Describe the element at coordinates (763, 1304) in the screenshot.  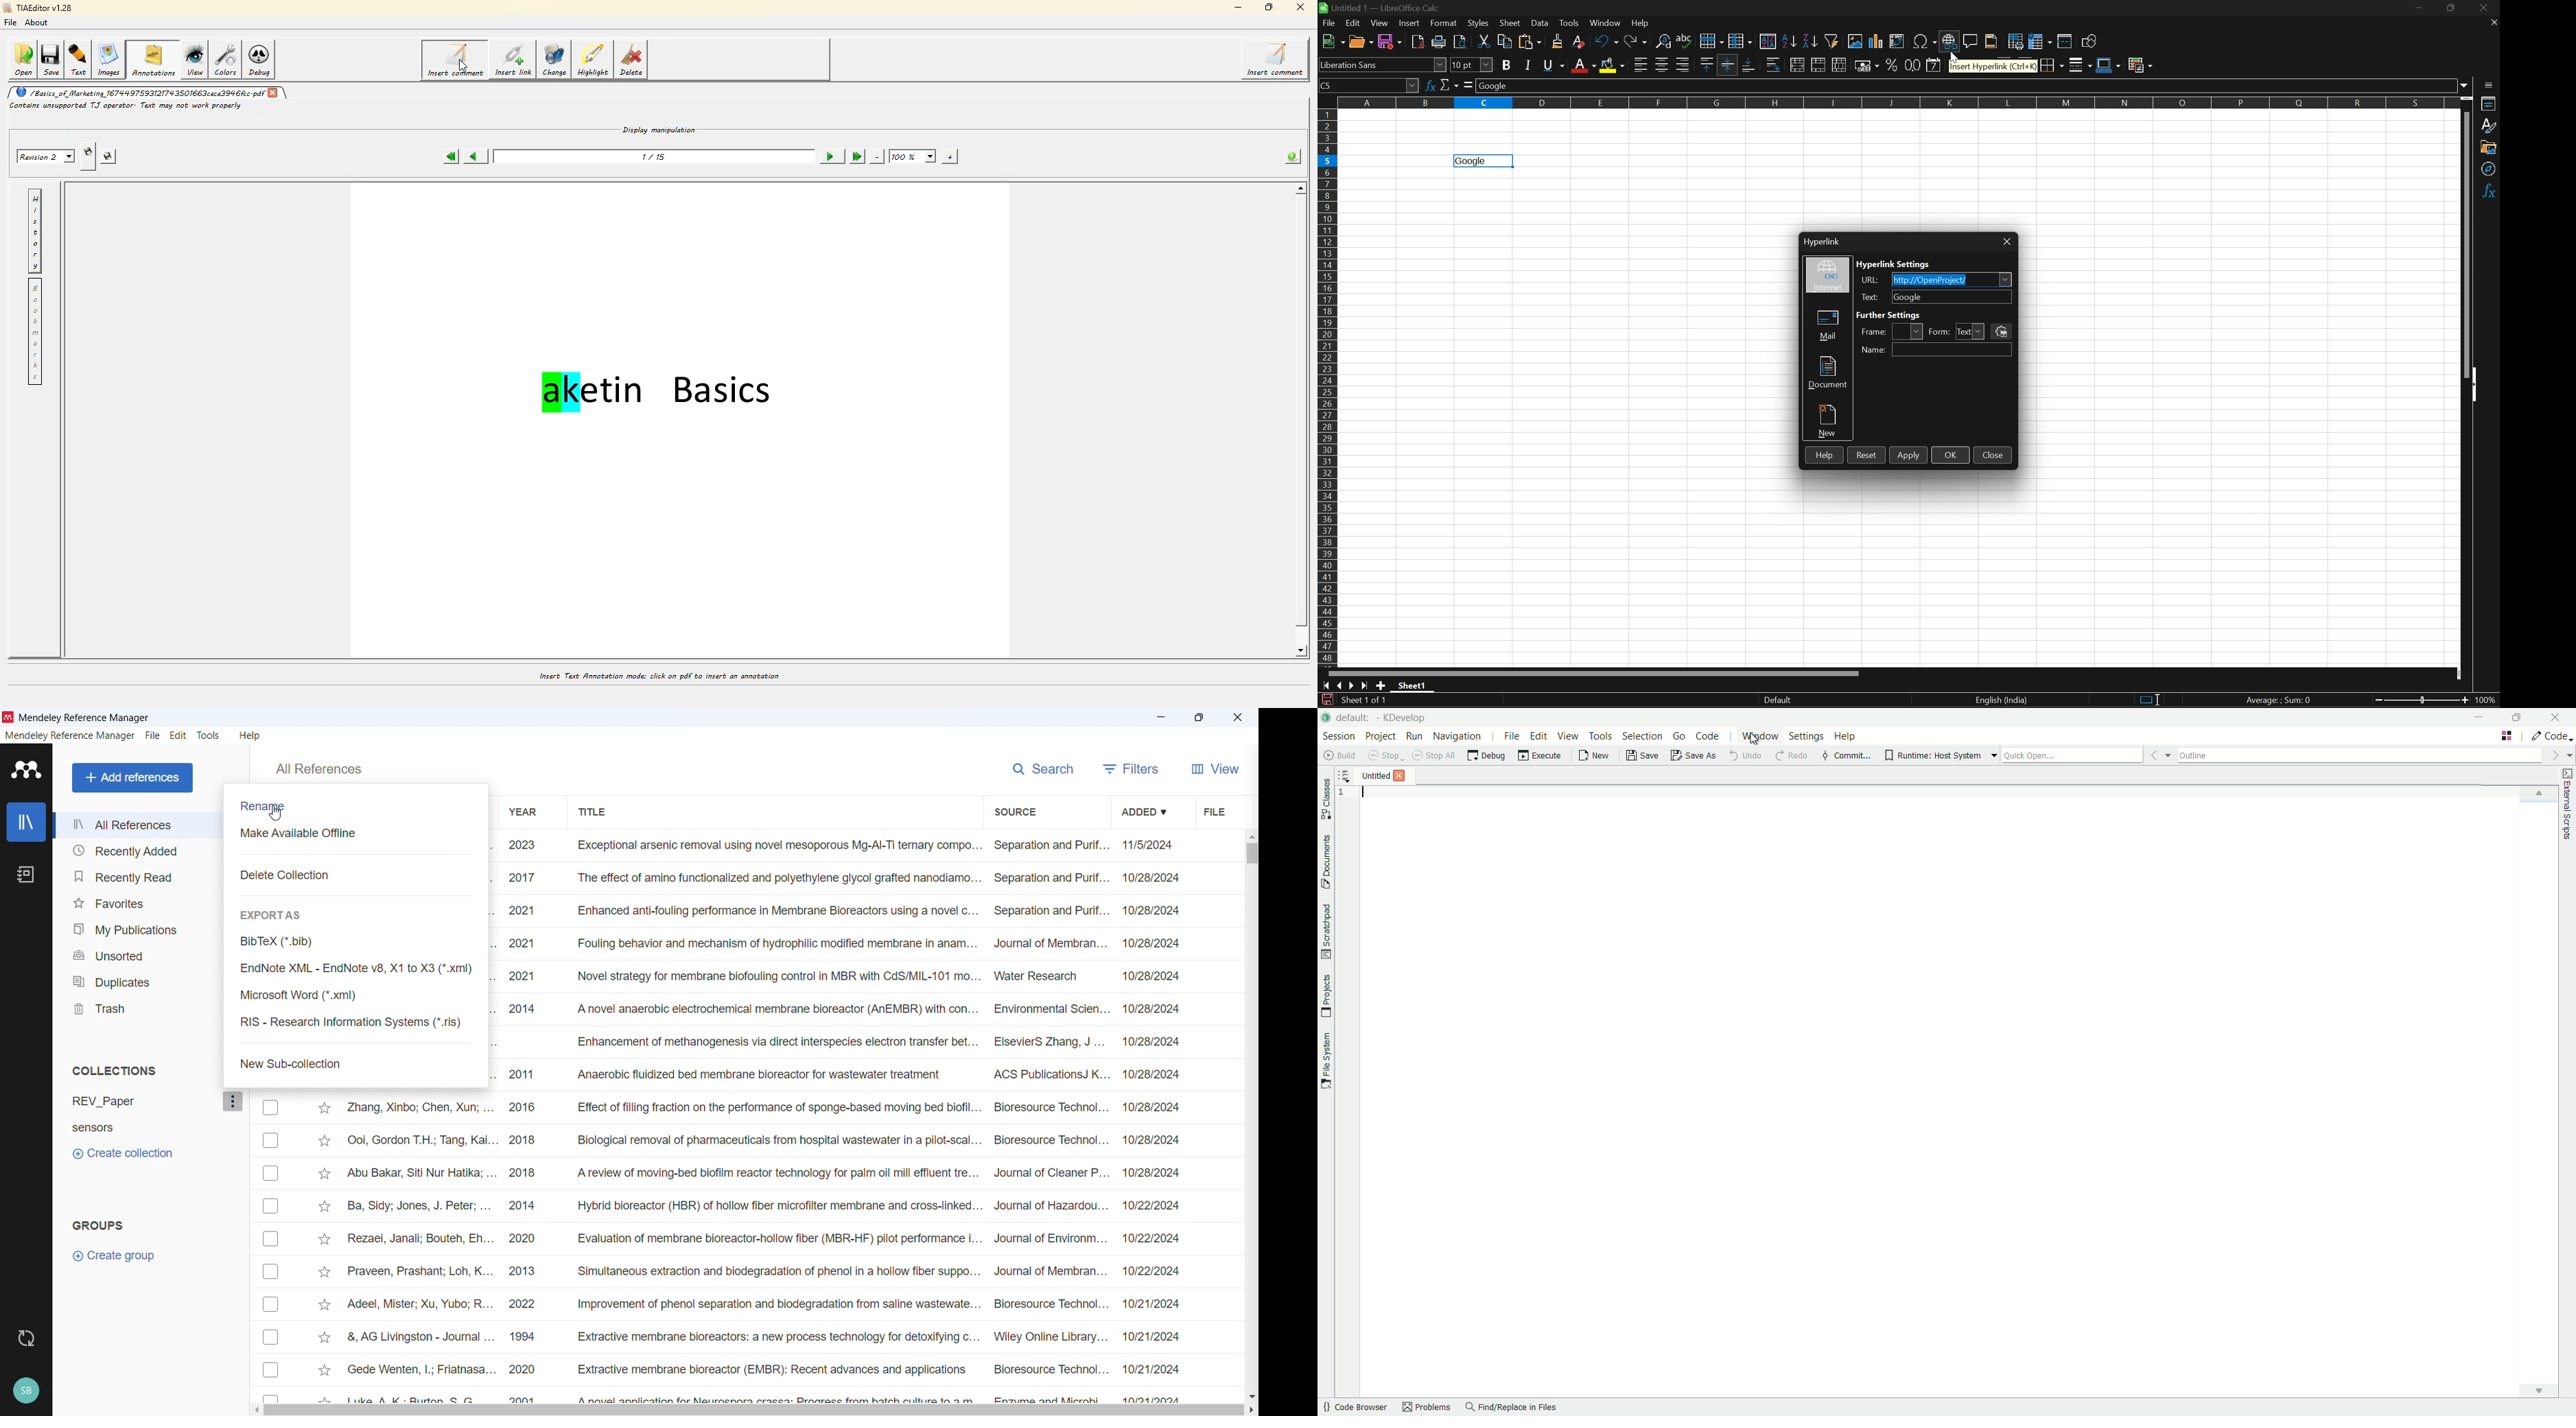
I see `Adeel, Mister; Xu, Yubo; R... 2022 Improvement of phenol separation and biodegradation from saline wastewate... Bioresource Technol... 10/21/2024` at that location.